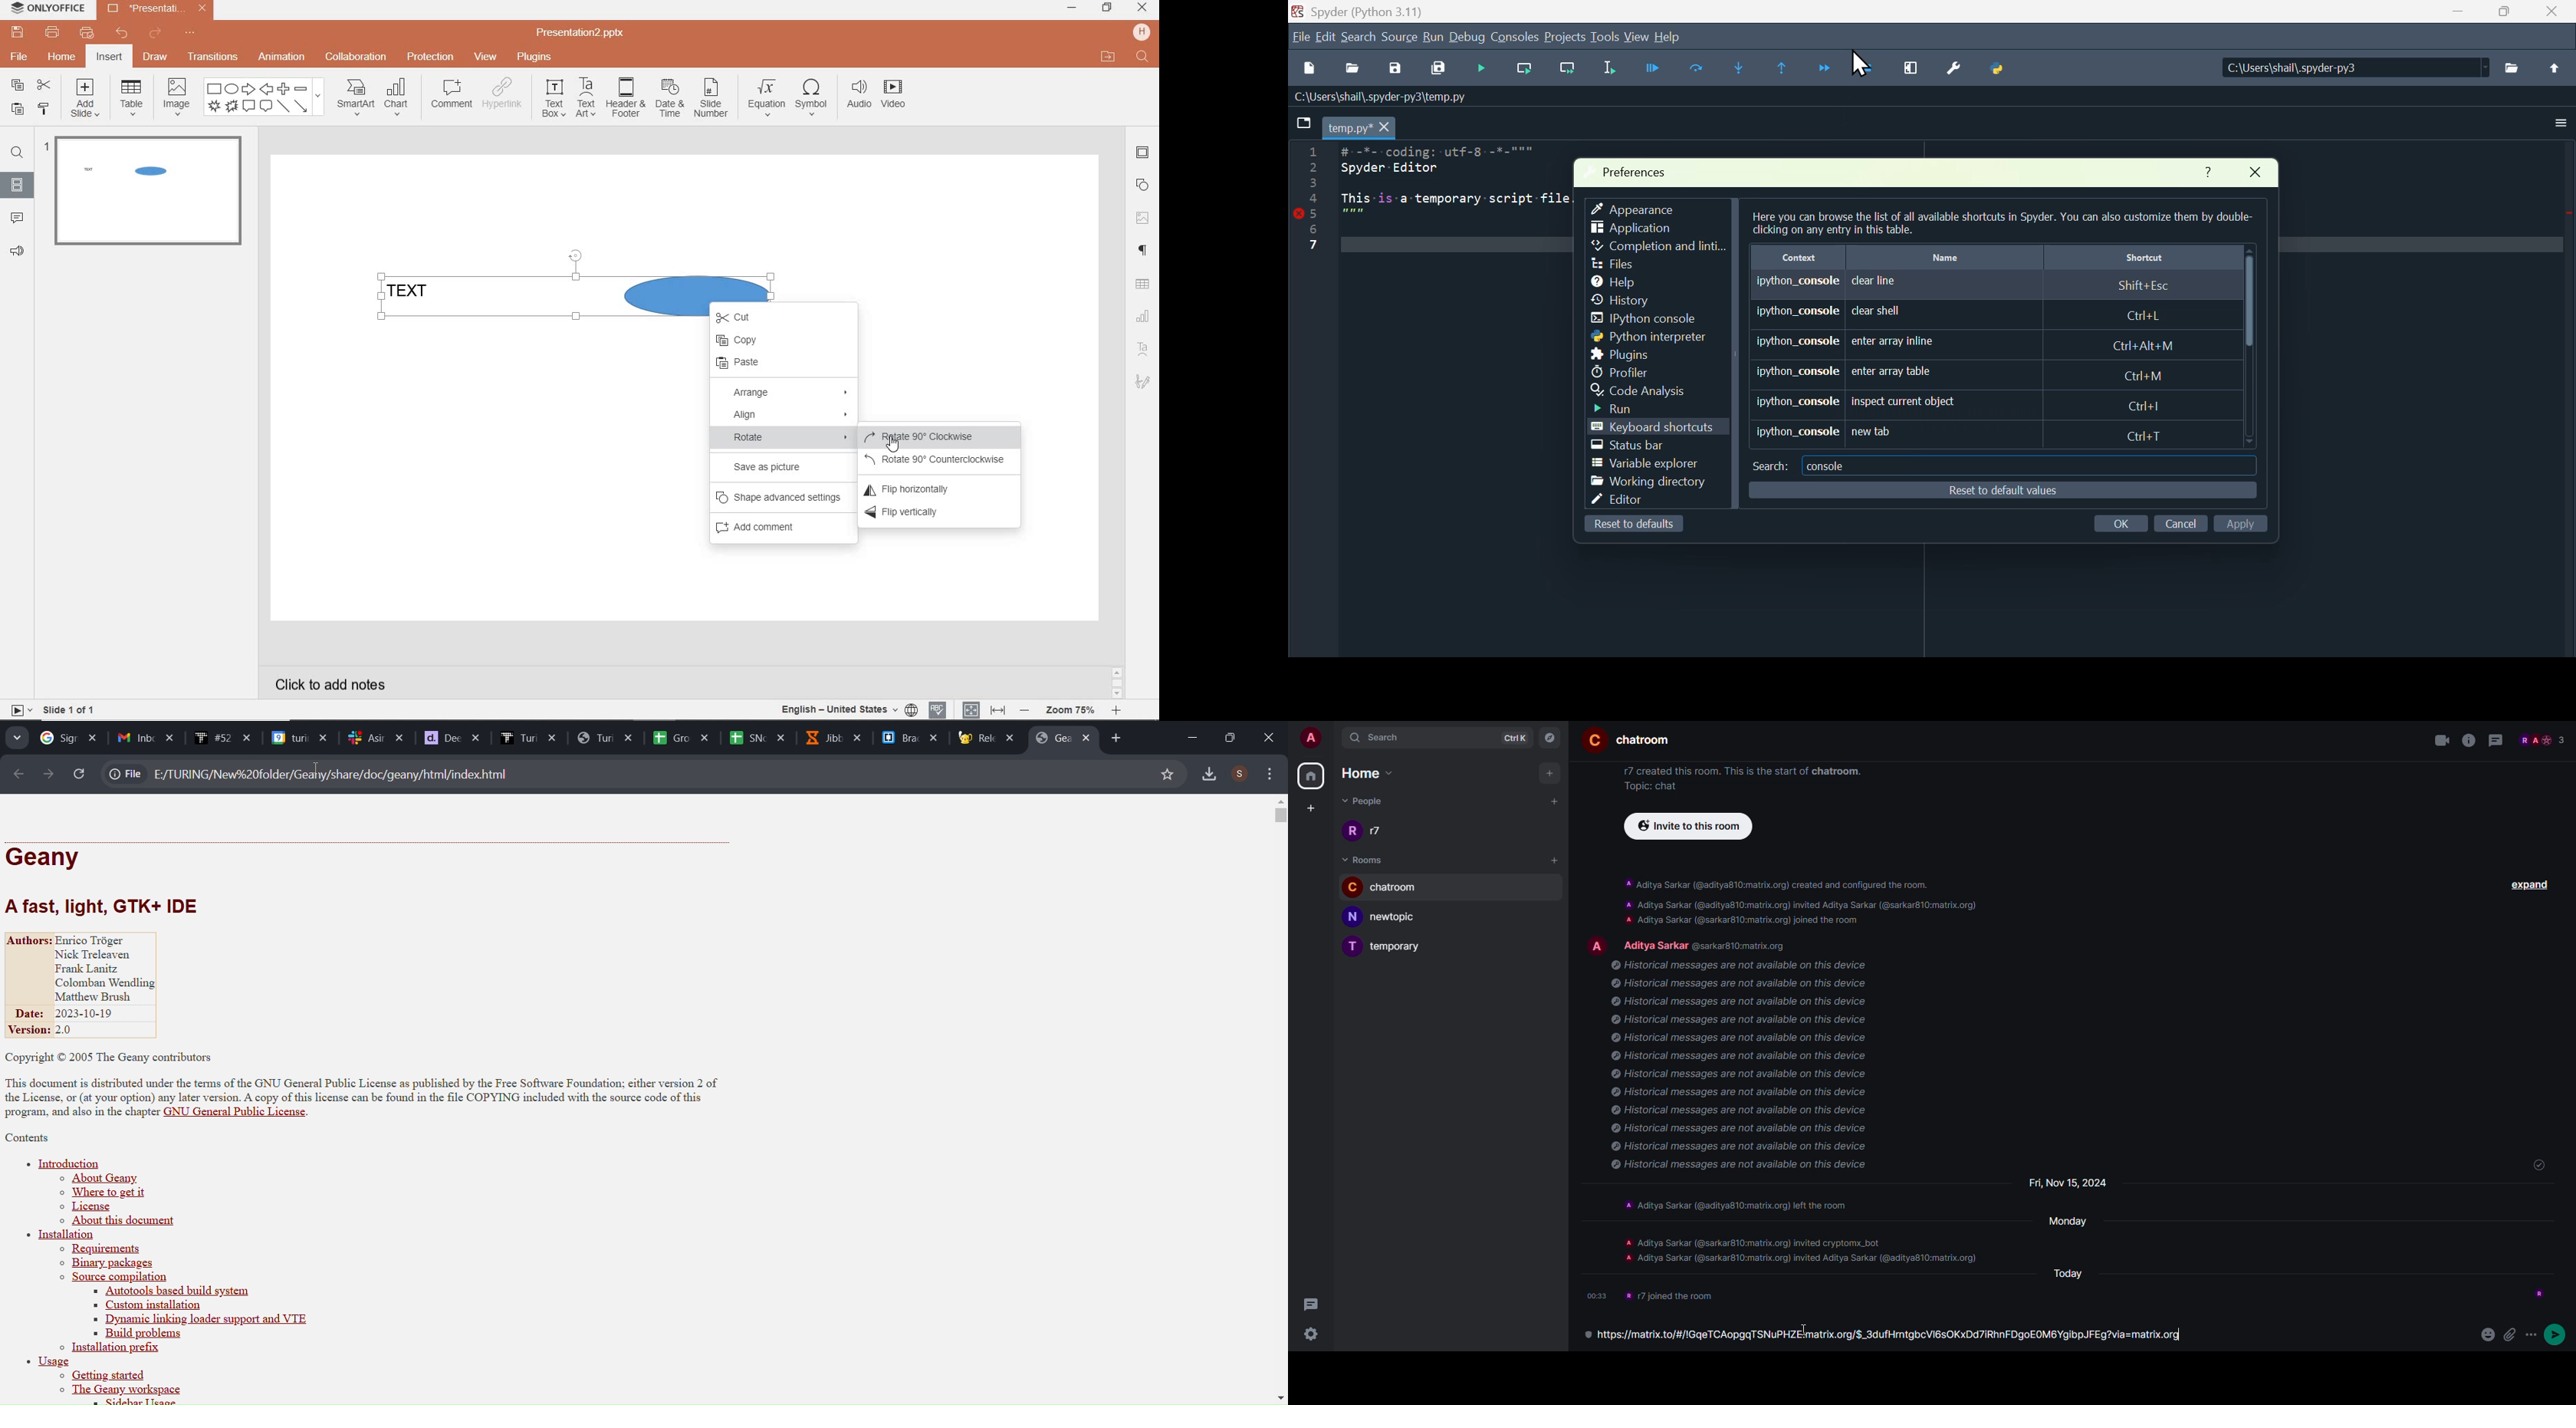 Image resolution: width=2576 pixels, height=1428 pixels. I want to click on more, so click(2533, 1334).